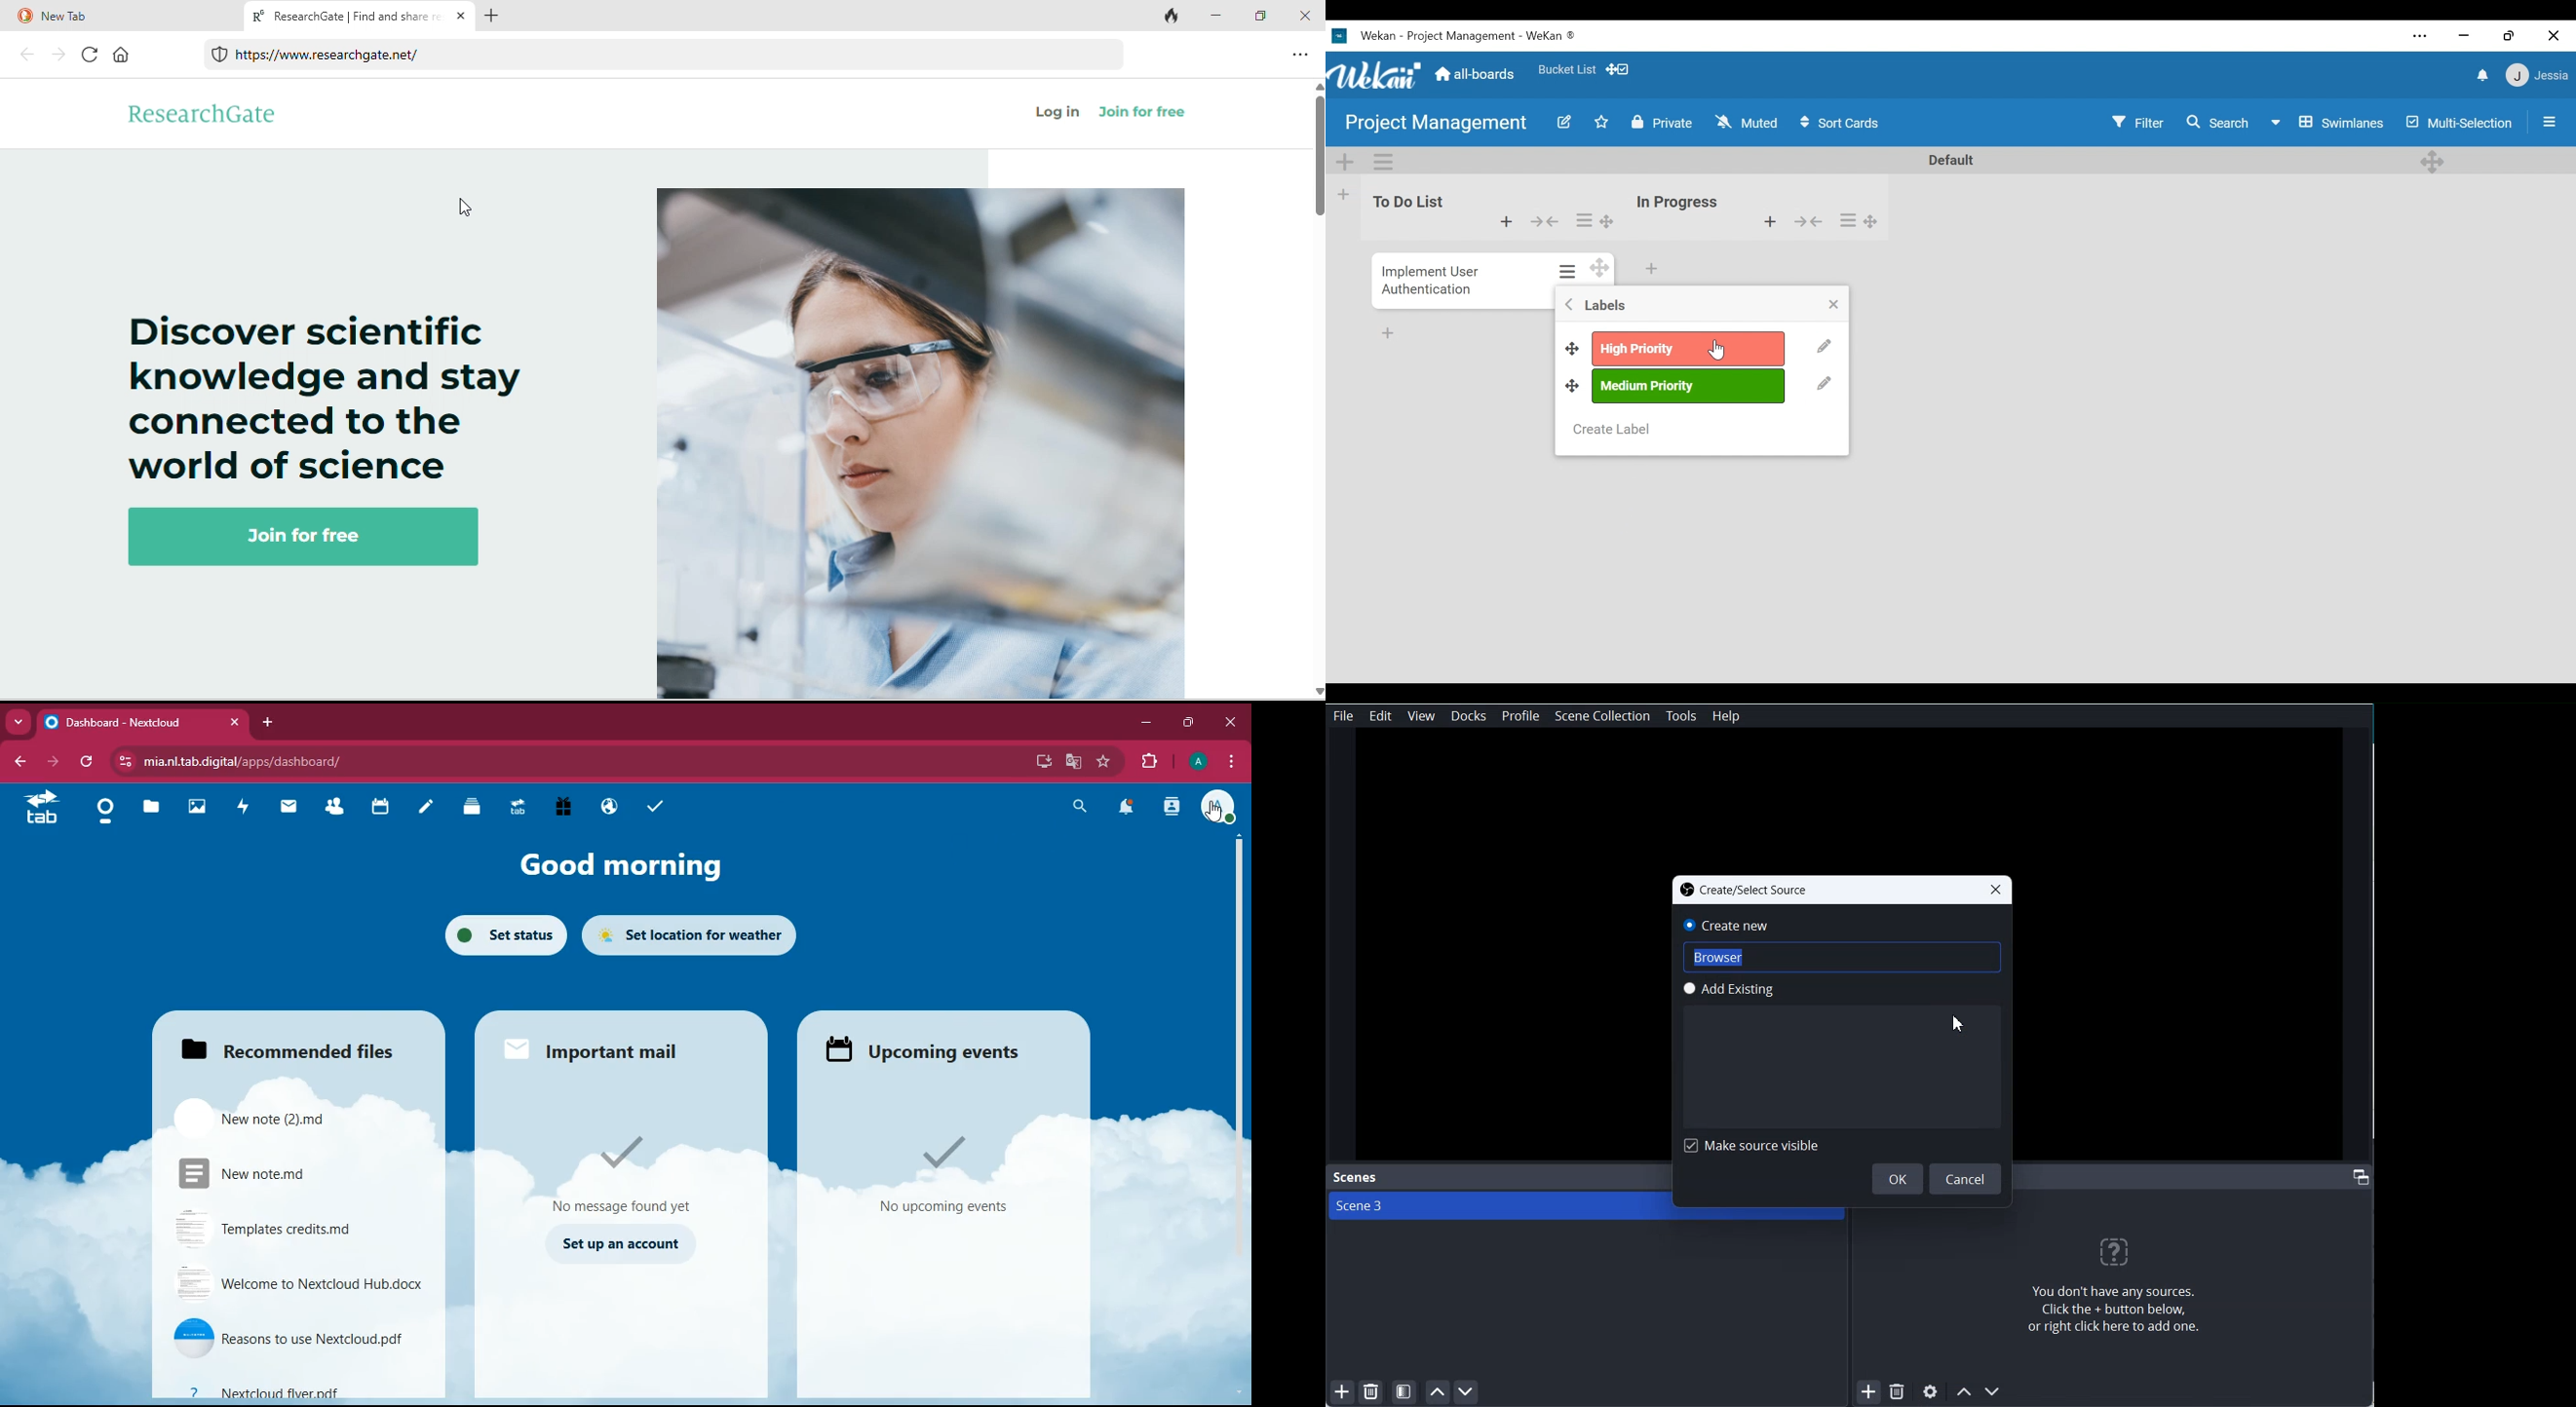  Describe the element at coordinates (1235, 1008) in the screenshot. I see `scroll bar` at that location.